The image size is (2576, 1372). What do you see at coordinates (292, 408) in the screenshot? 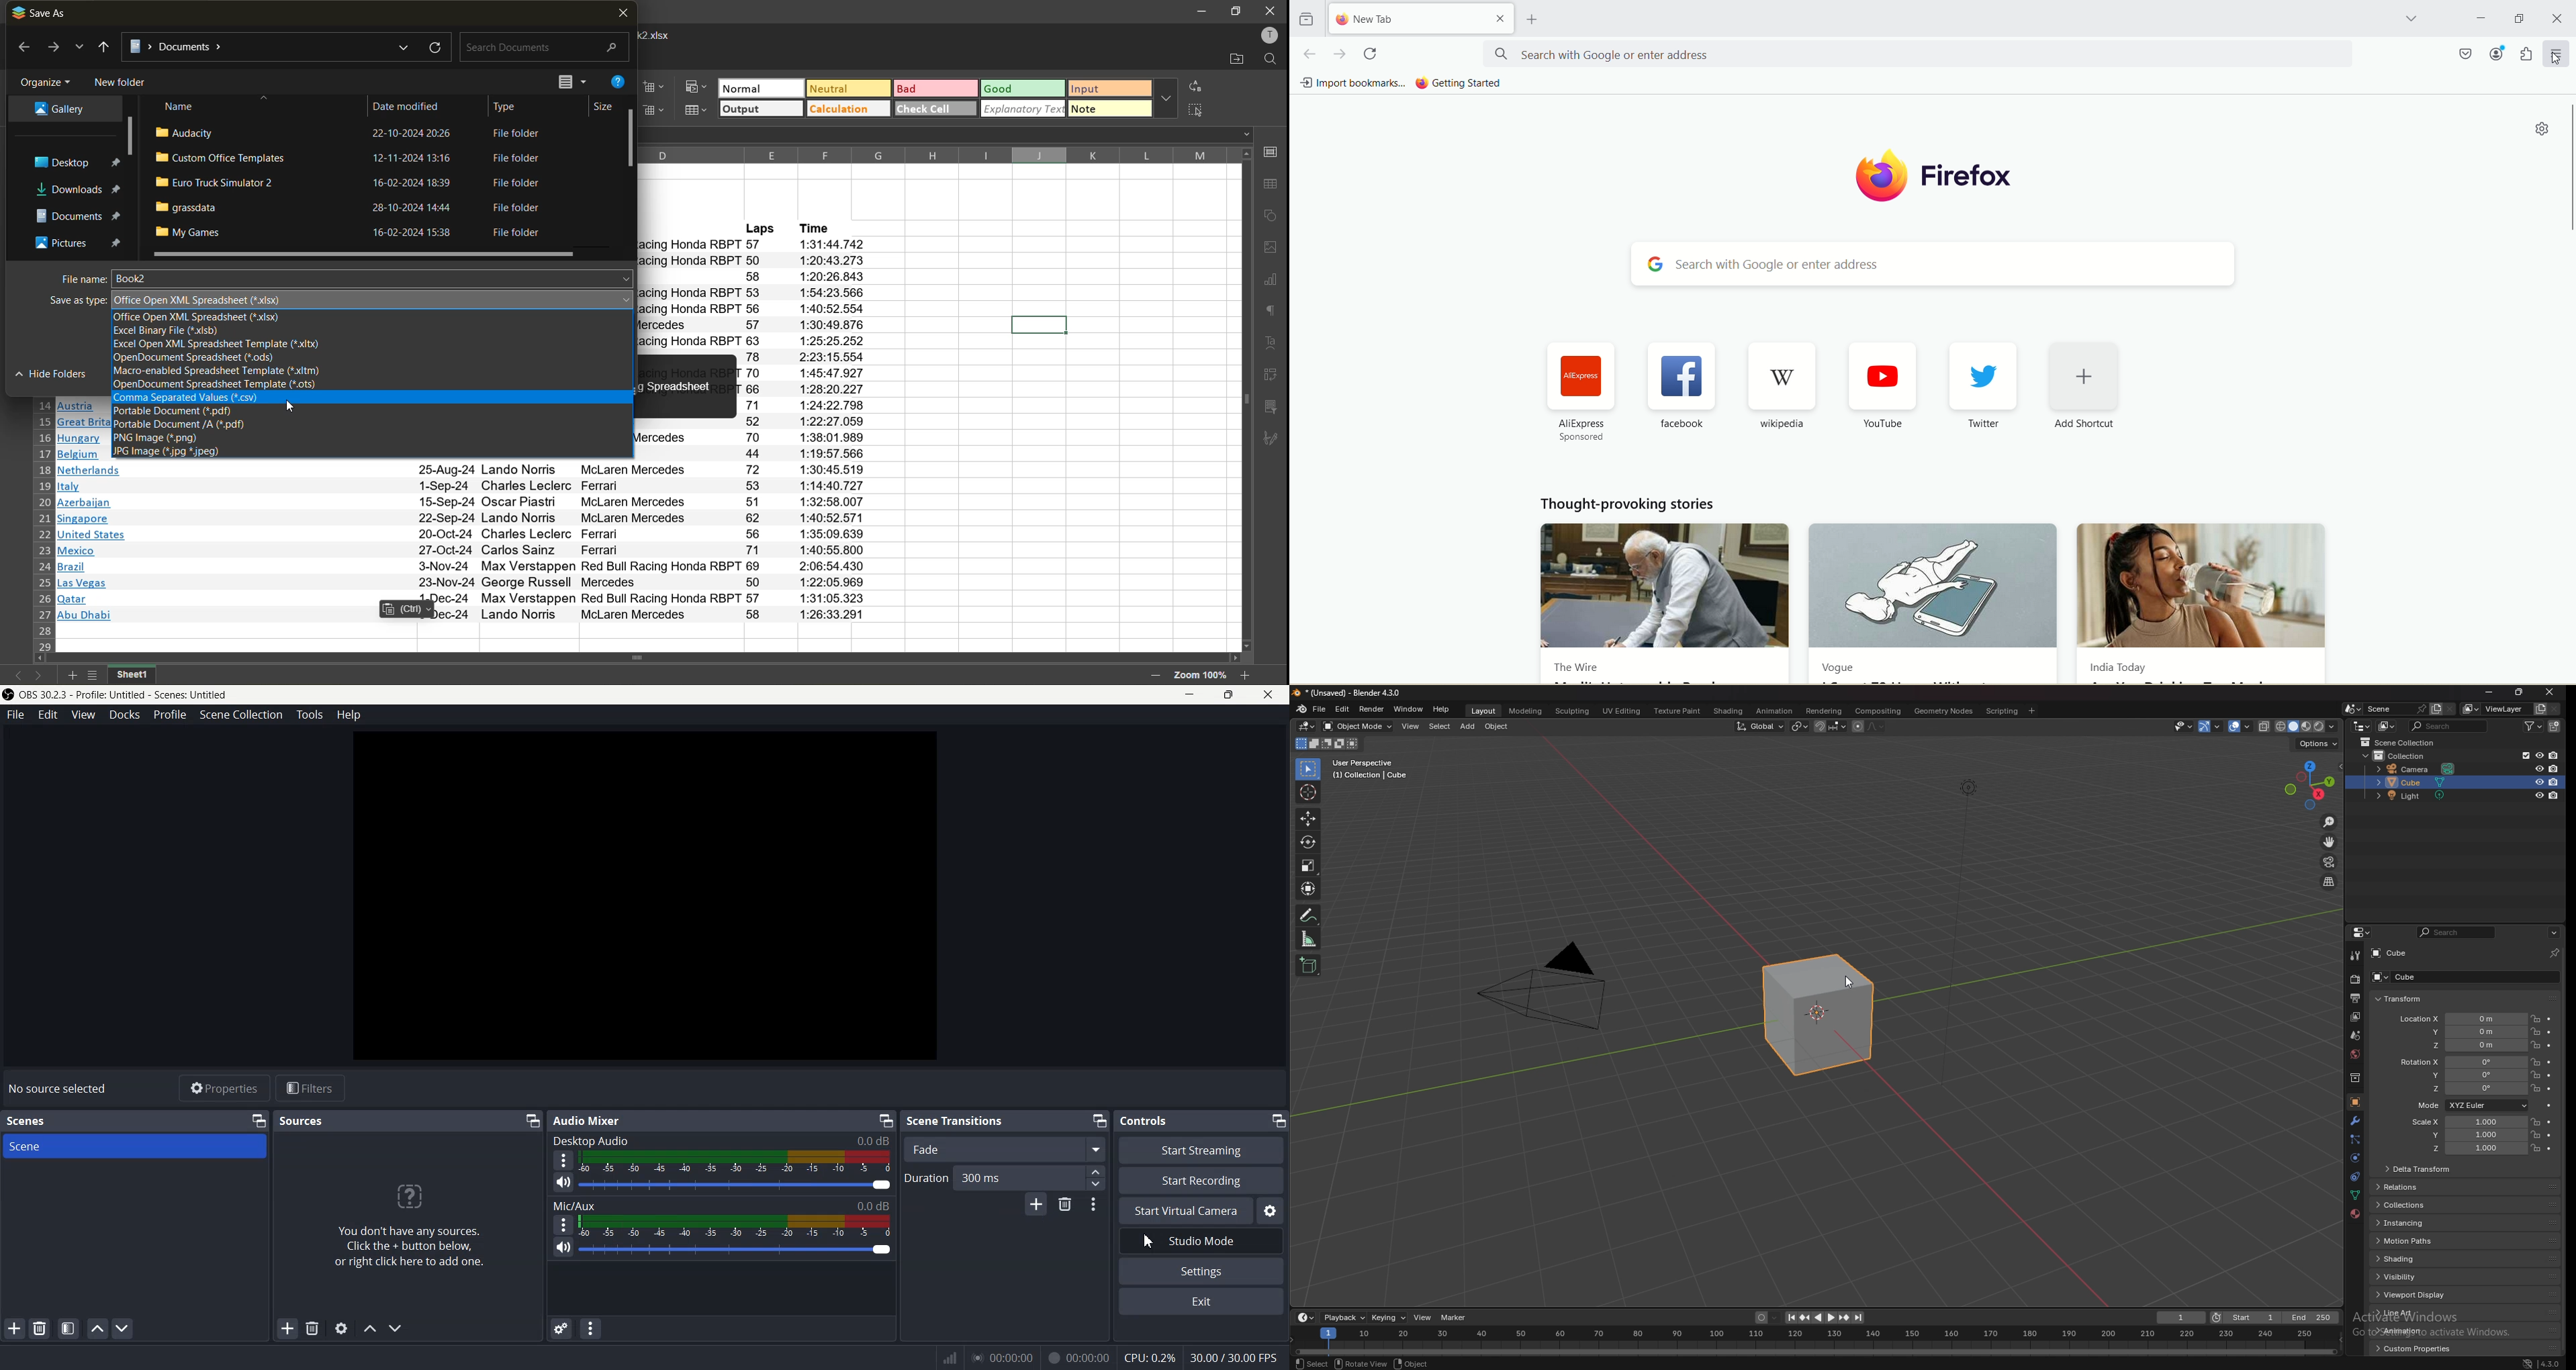
I see `Cursor` at bounding box center [292, 408].